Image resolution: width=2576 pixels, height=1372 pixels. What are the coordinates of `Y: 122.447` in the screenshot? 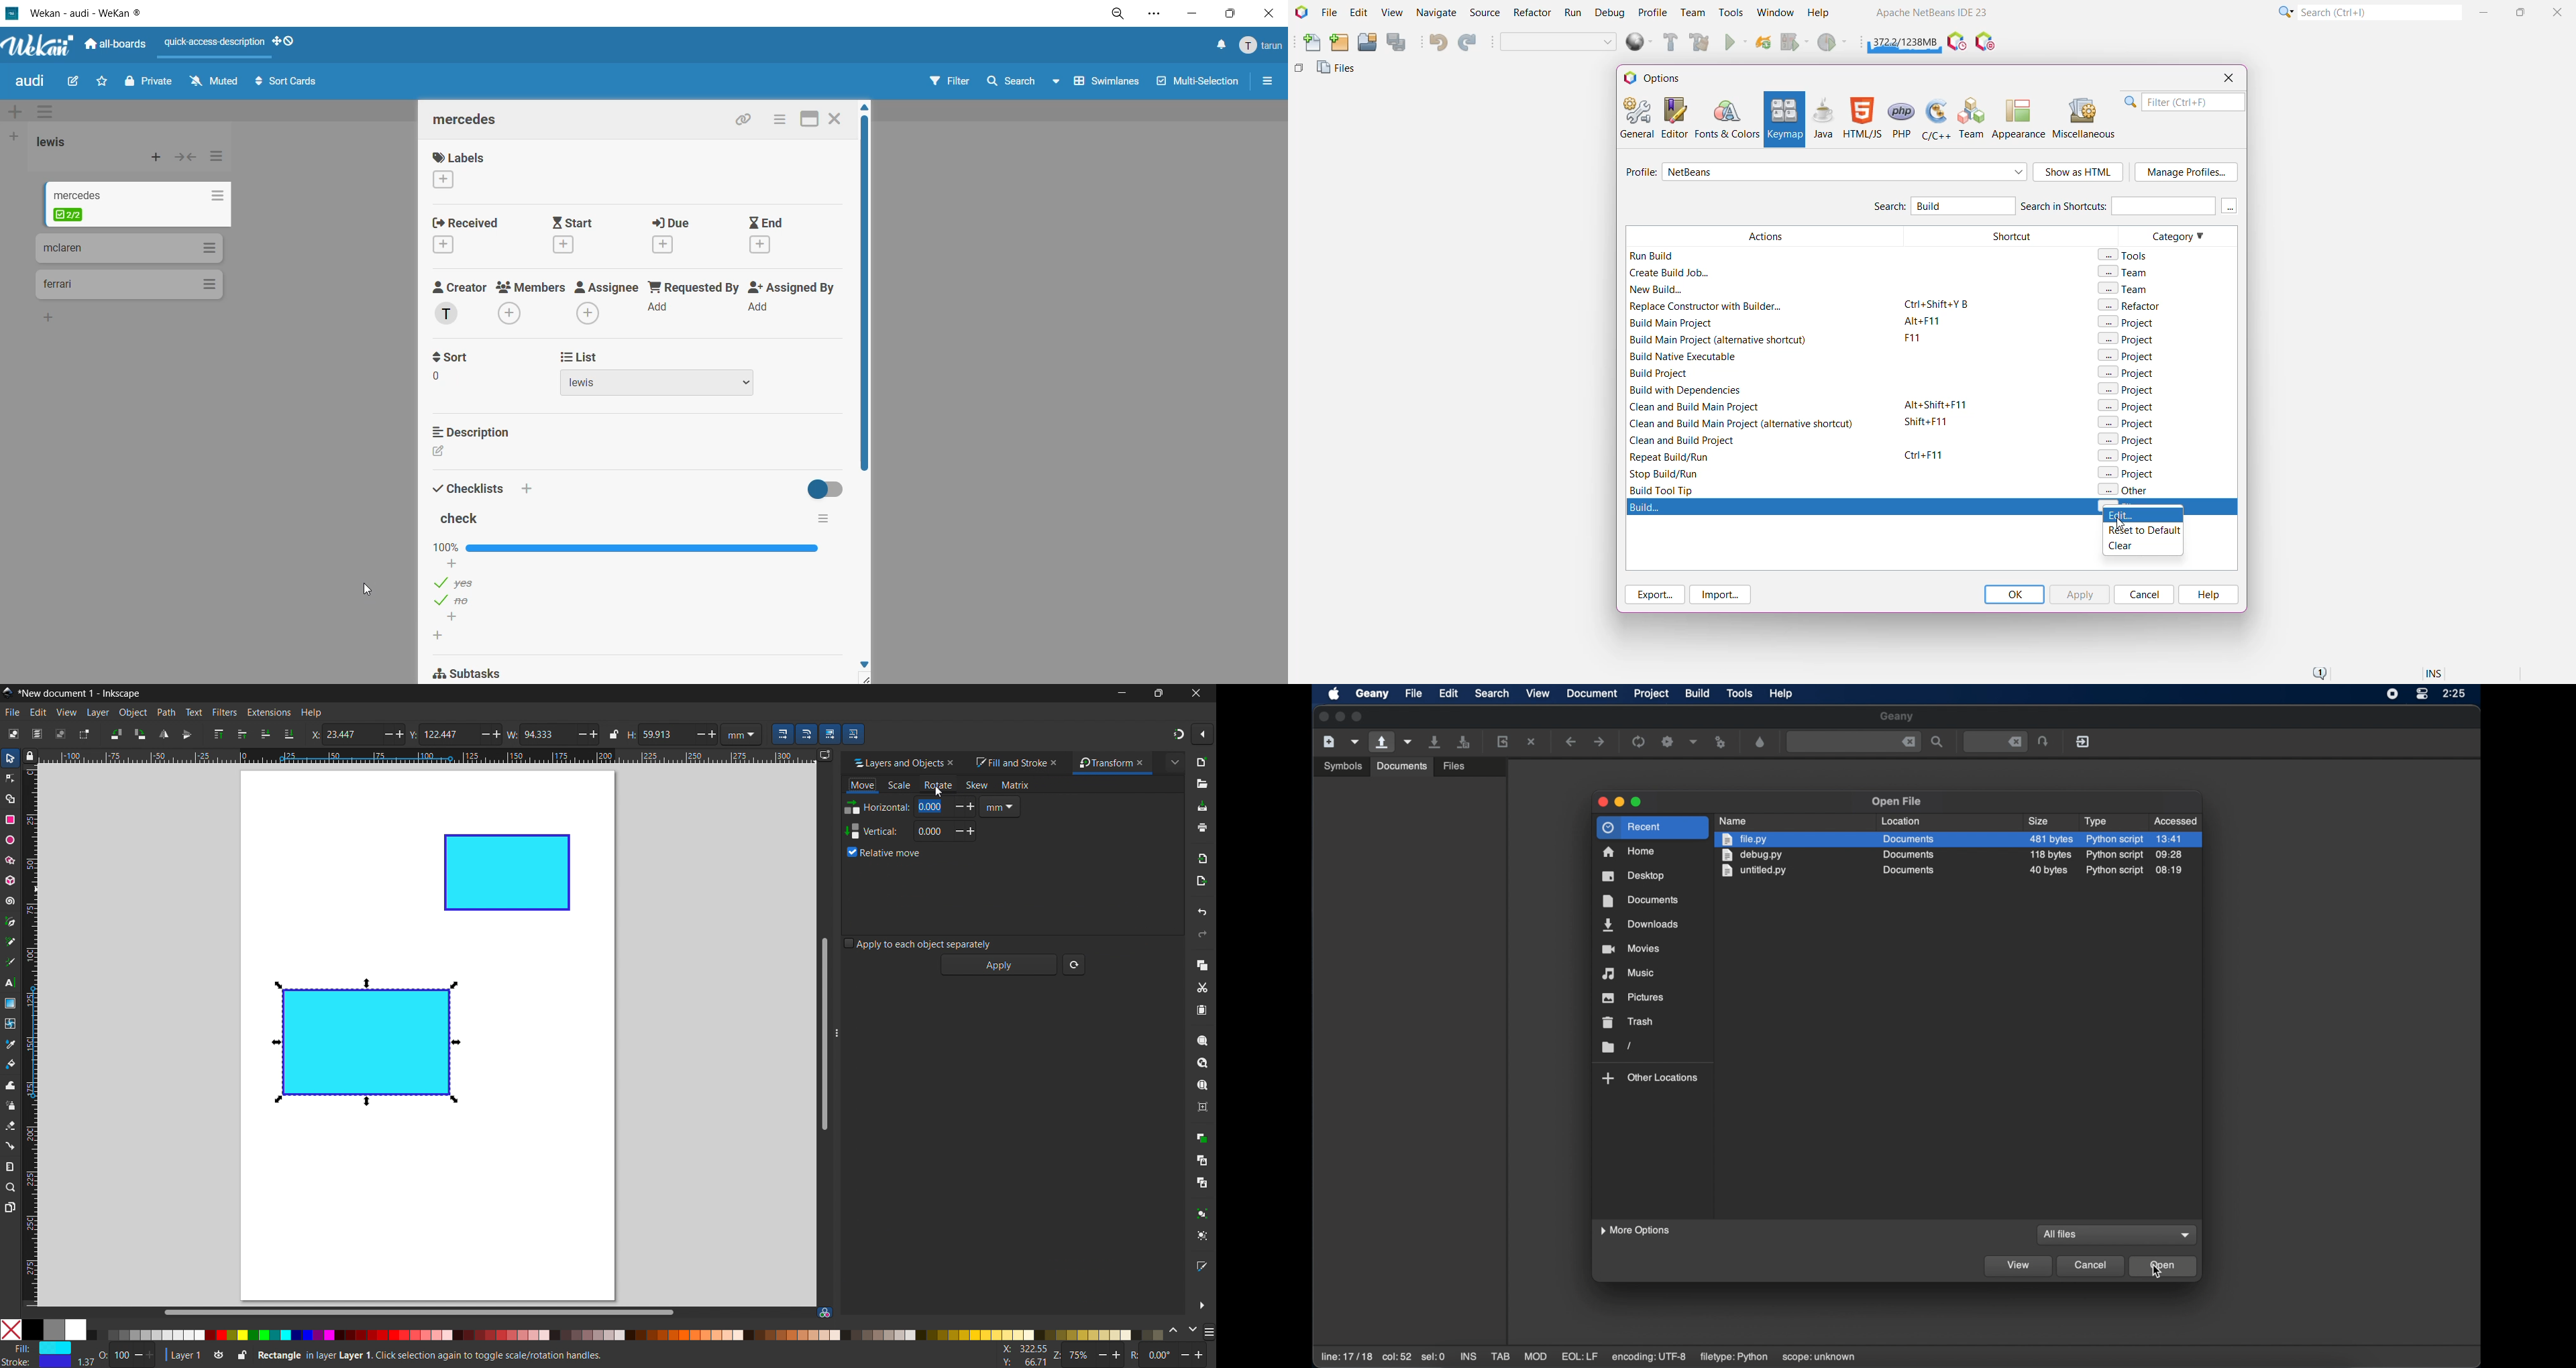 It's located at (440, 734).